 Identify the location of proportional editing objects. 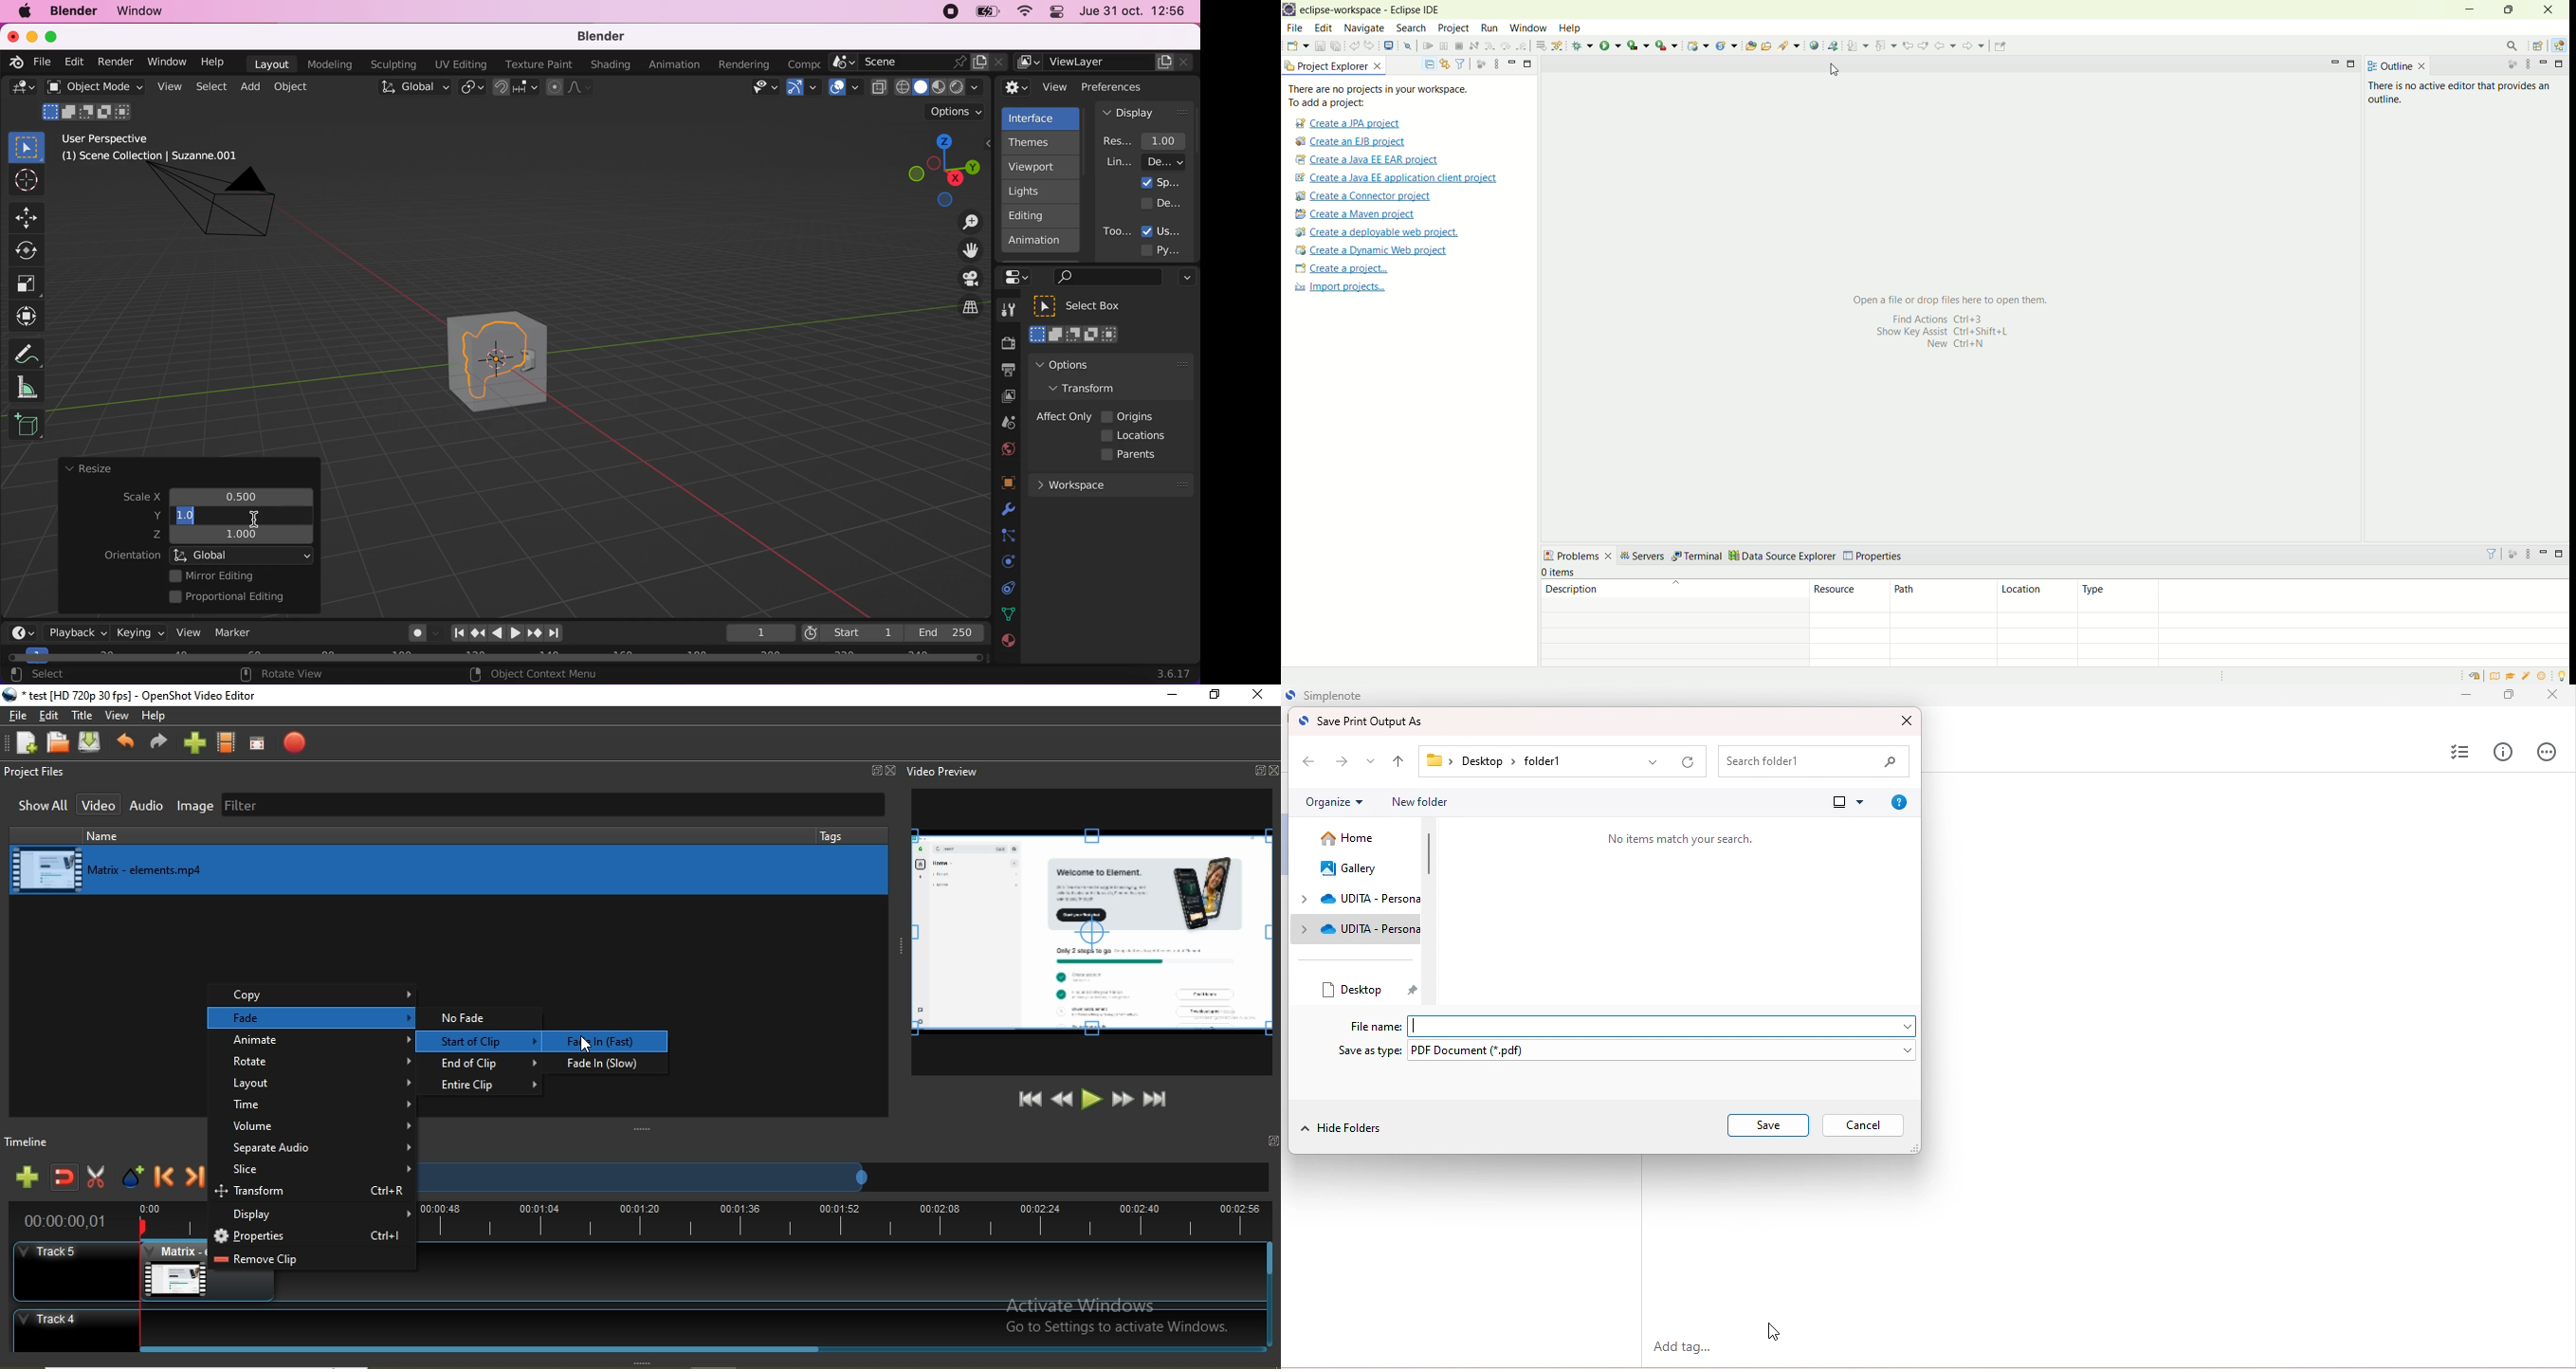
(571, 89).